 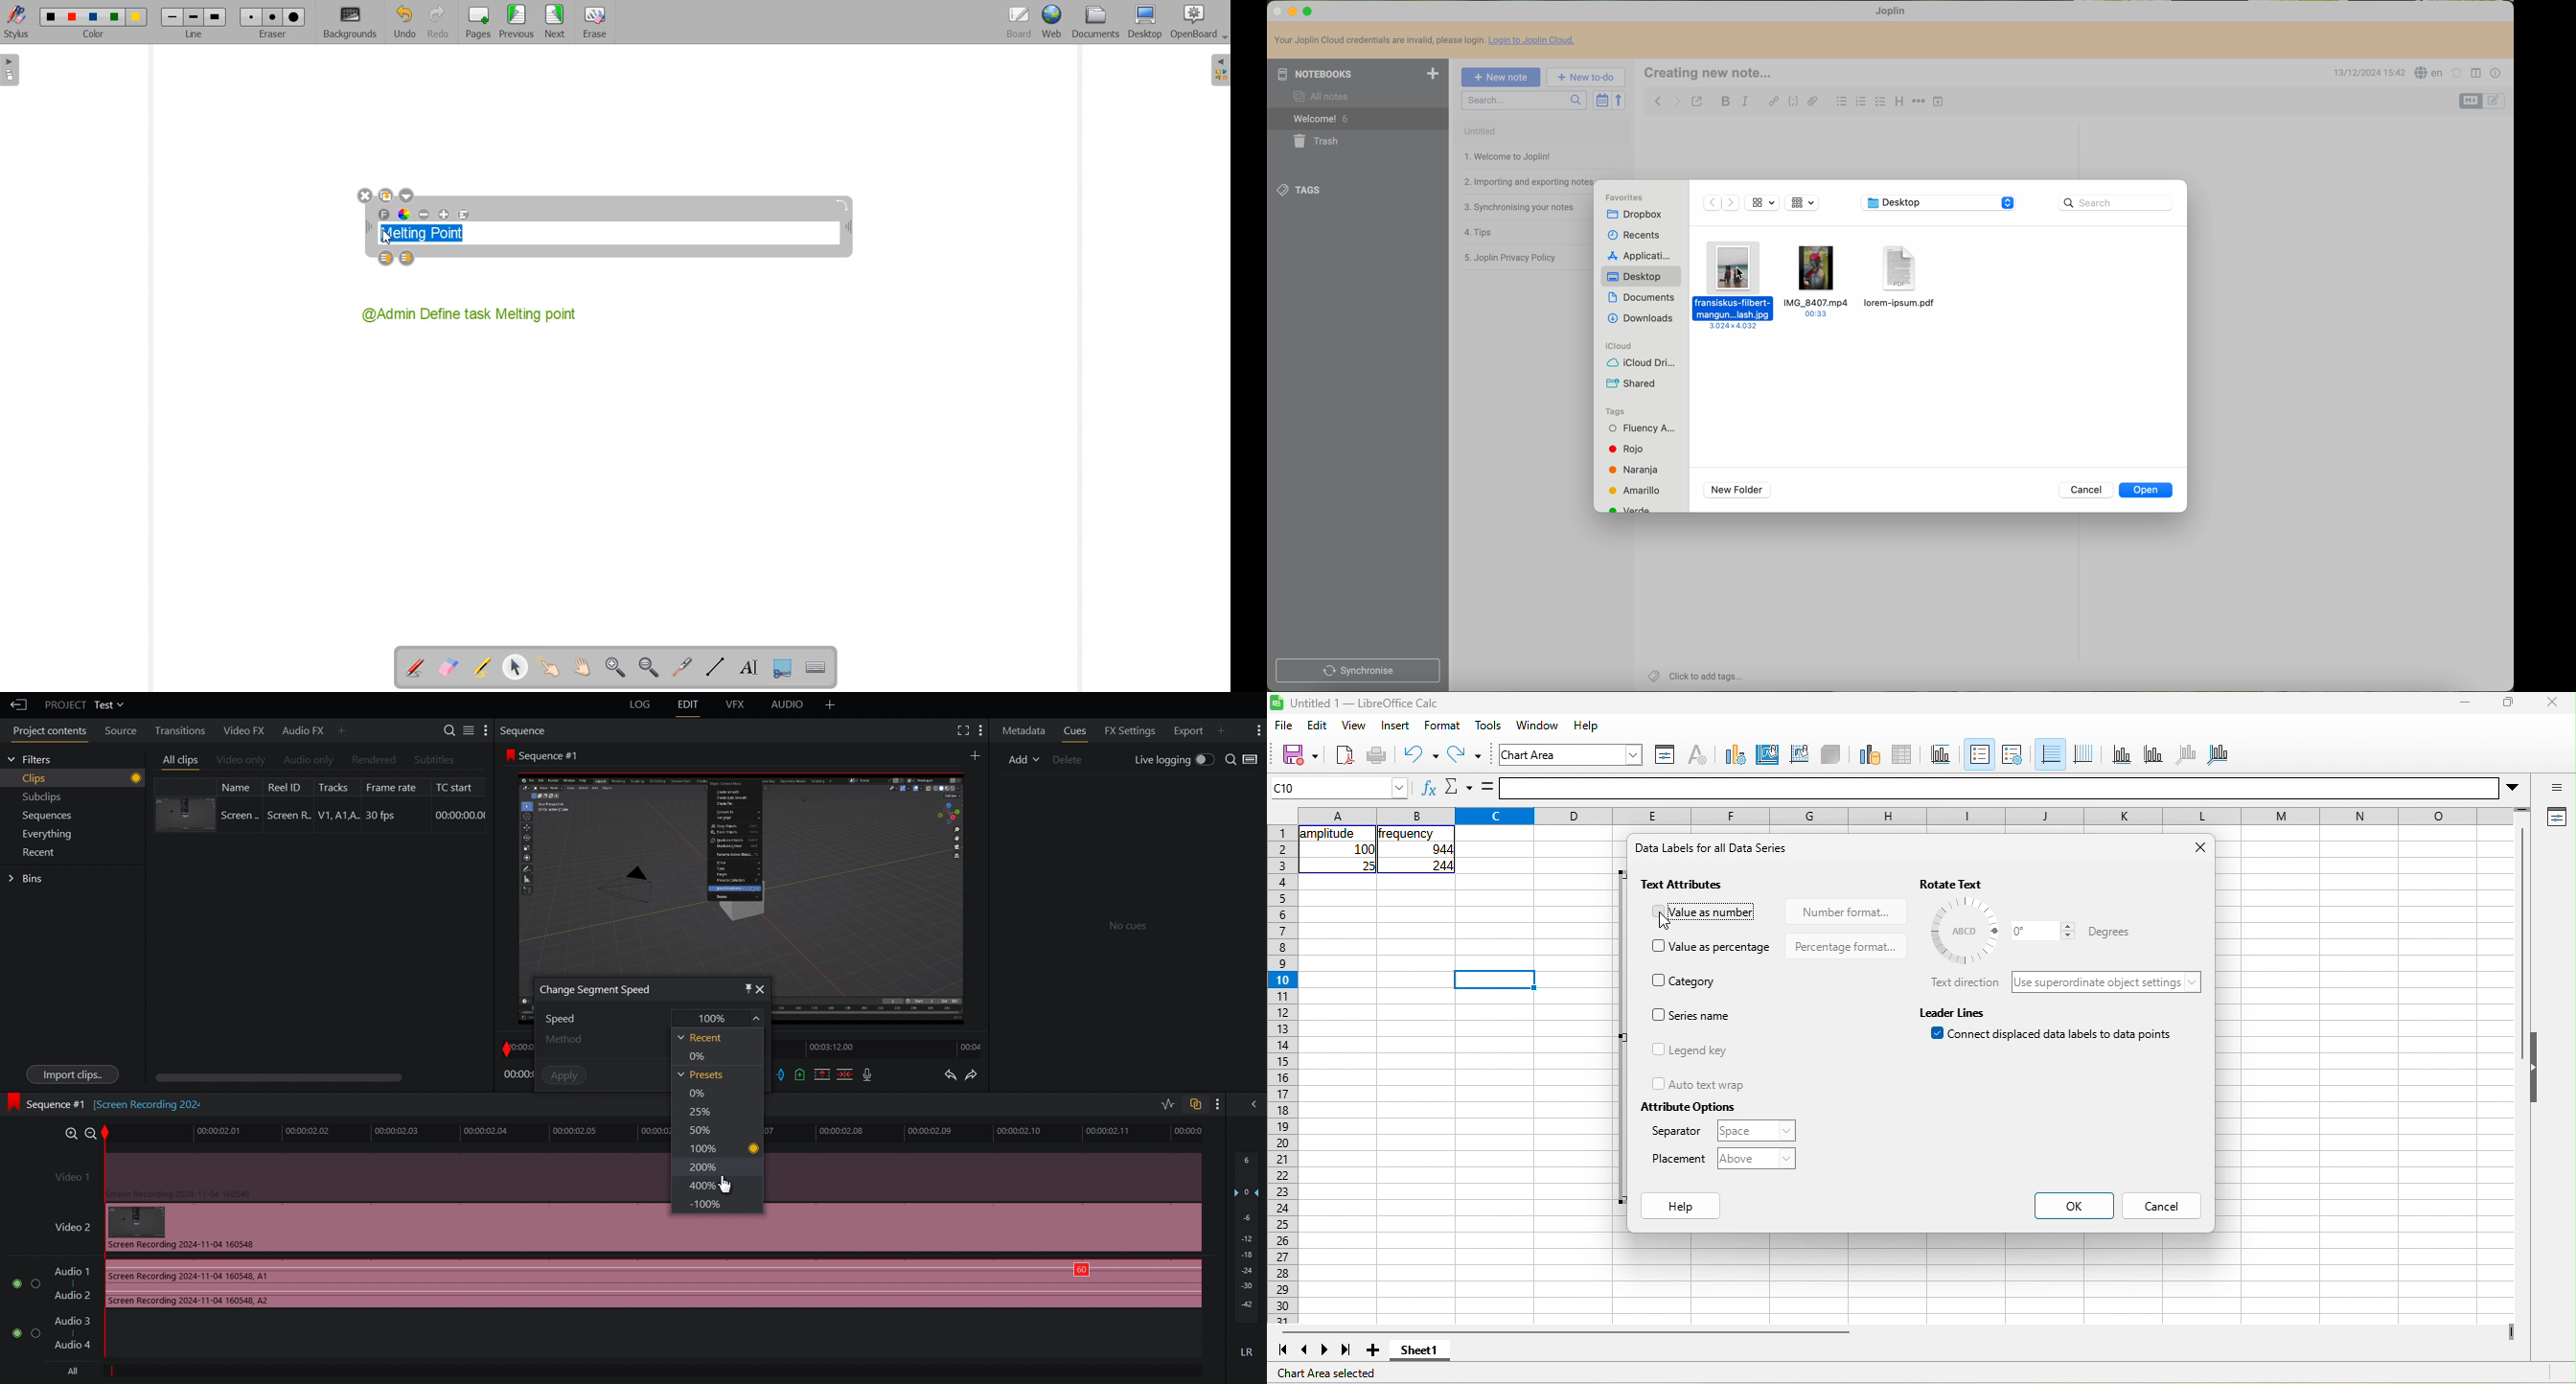 I want to click on chart area selected, so click(x=1331, y=1374).